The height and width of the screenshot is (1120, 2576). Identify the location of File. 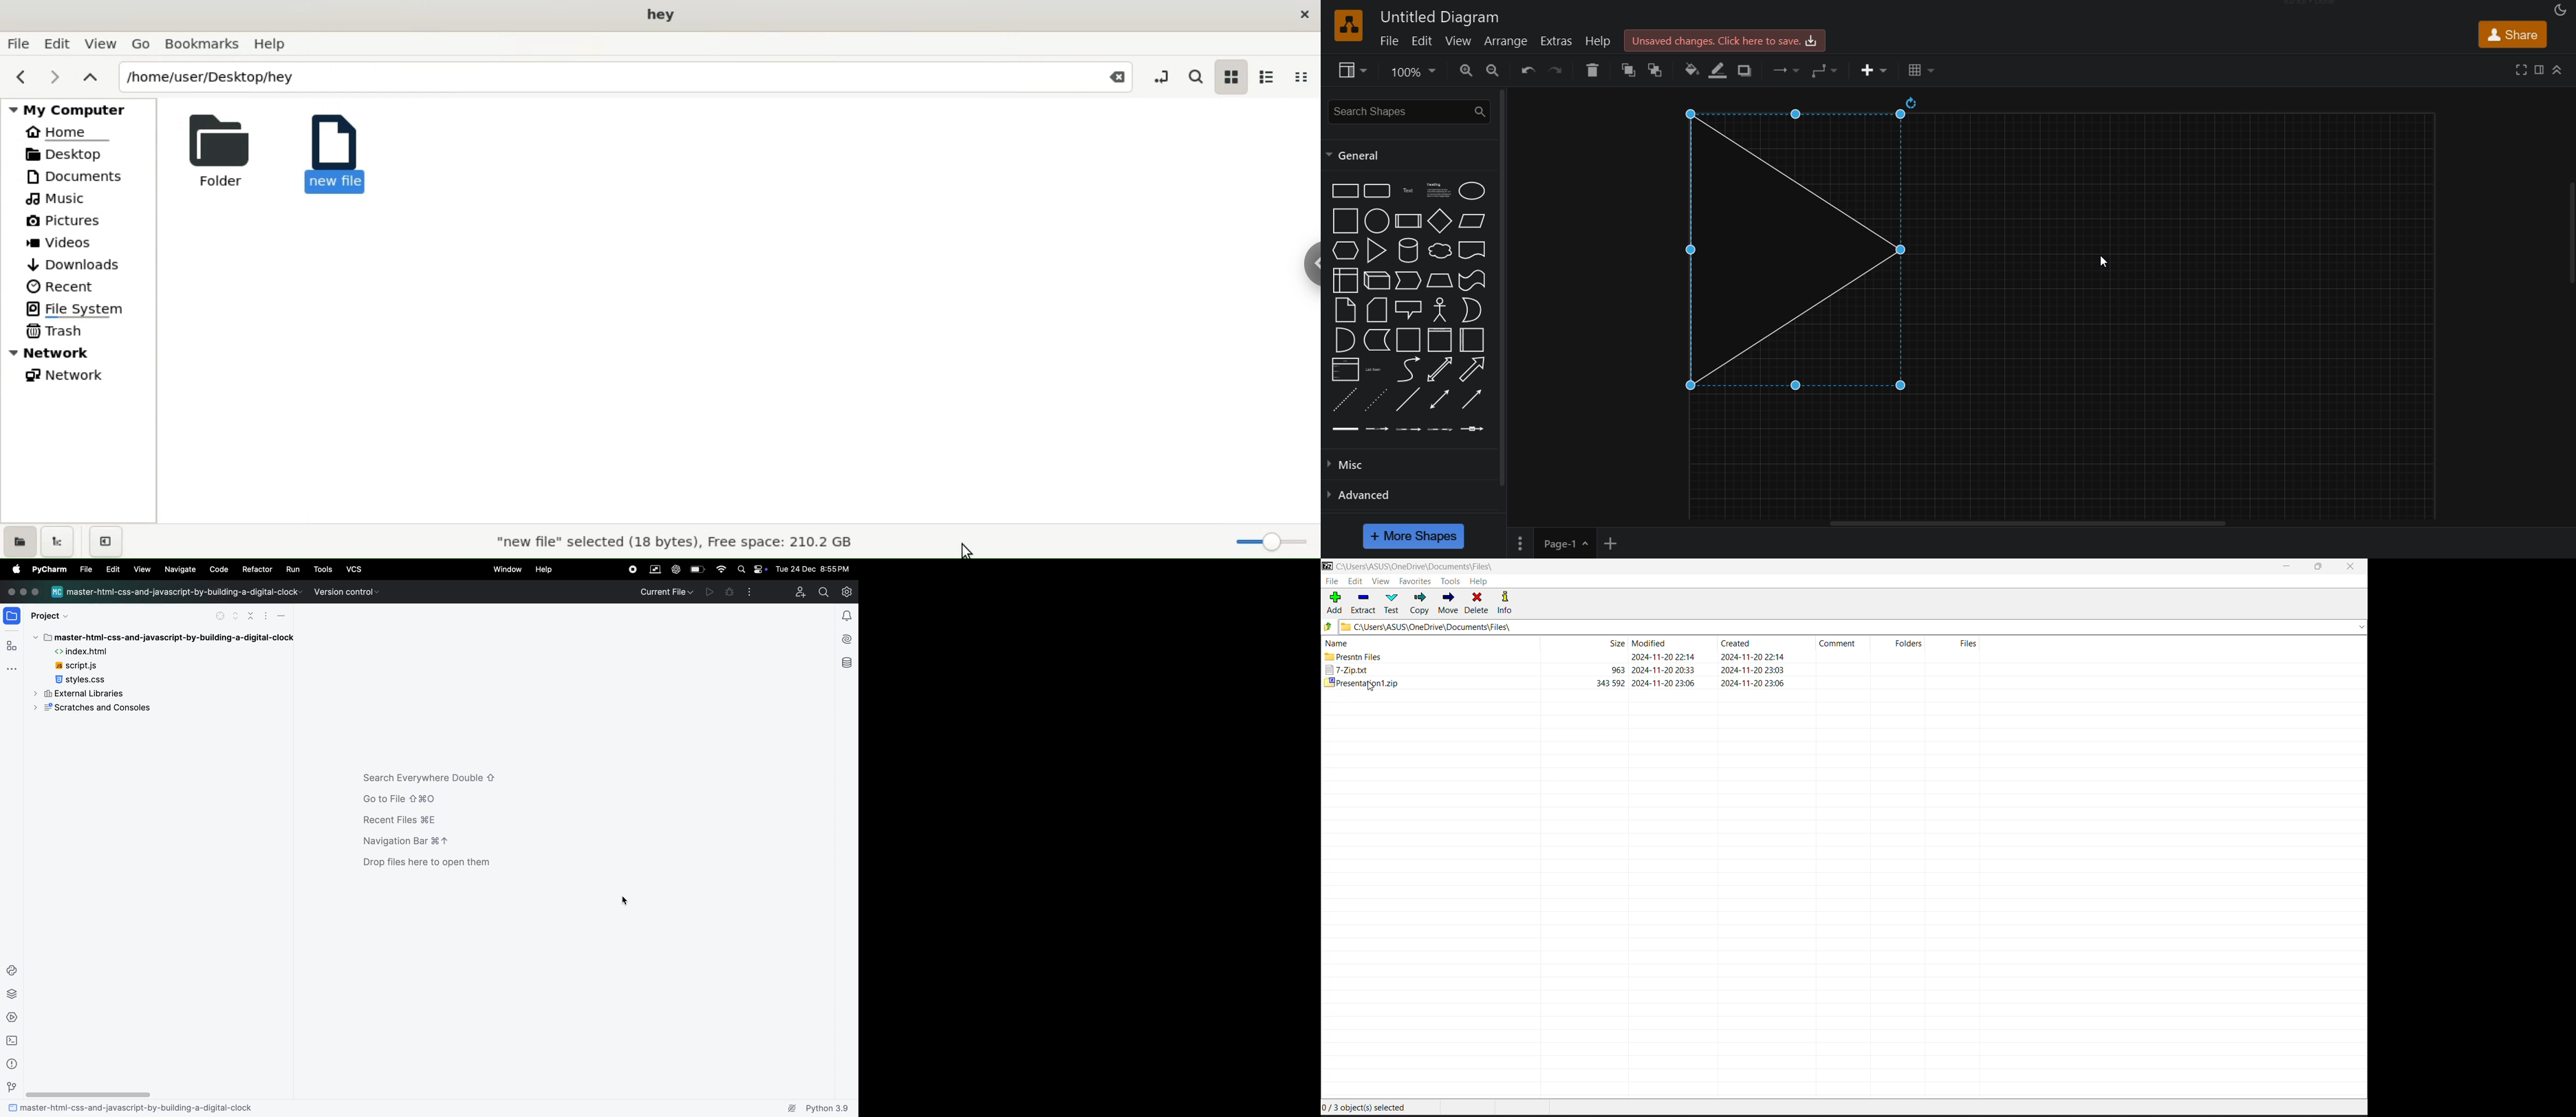
(1332, 581).